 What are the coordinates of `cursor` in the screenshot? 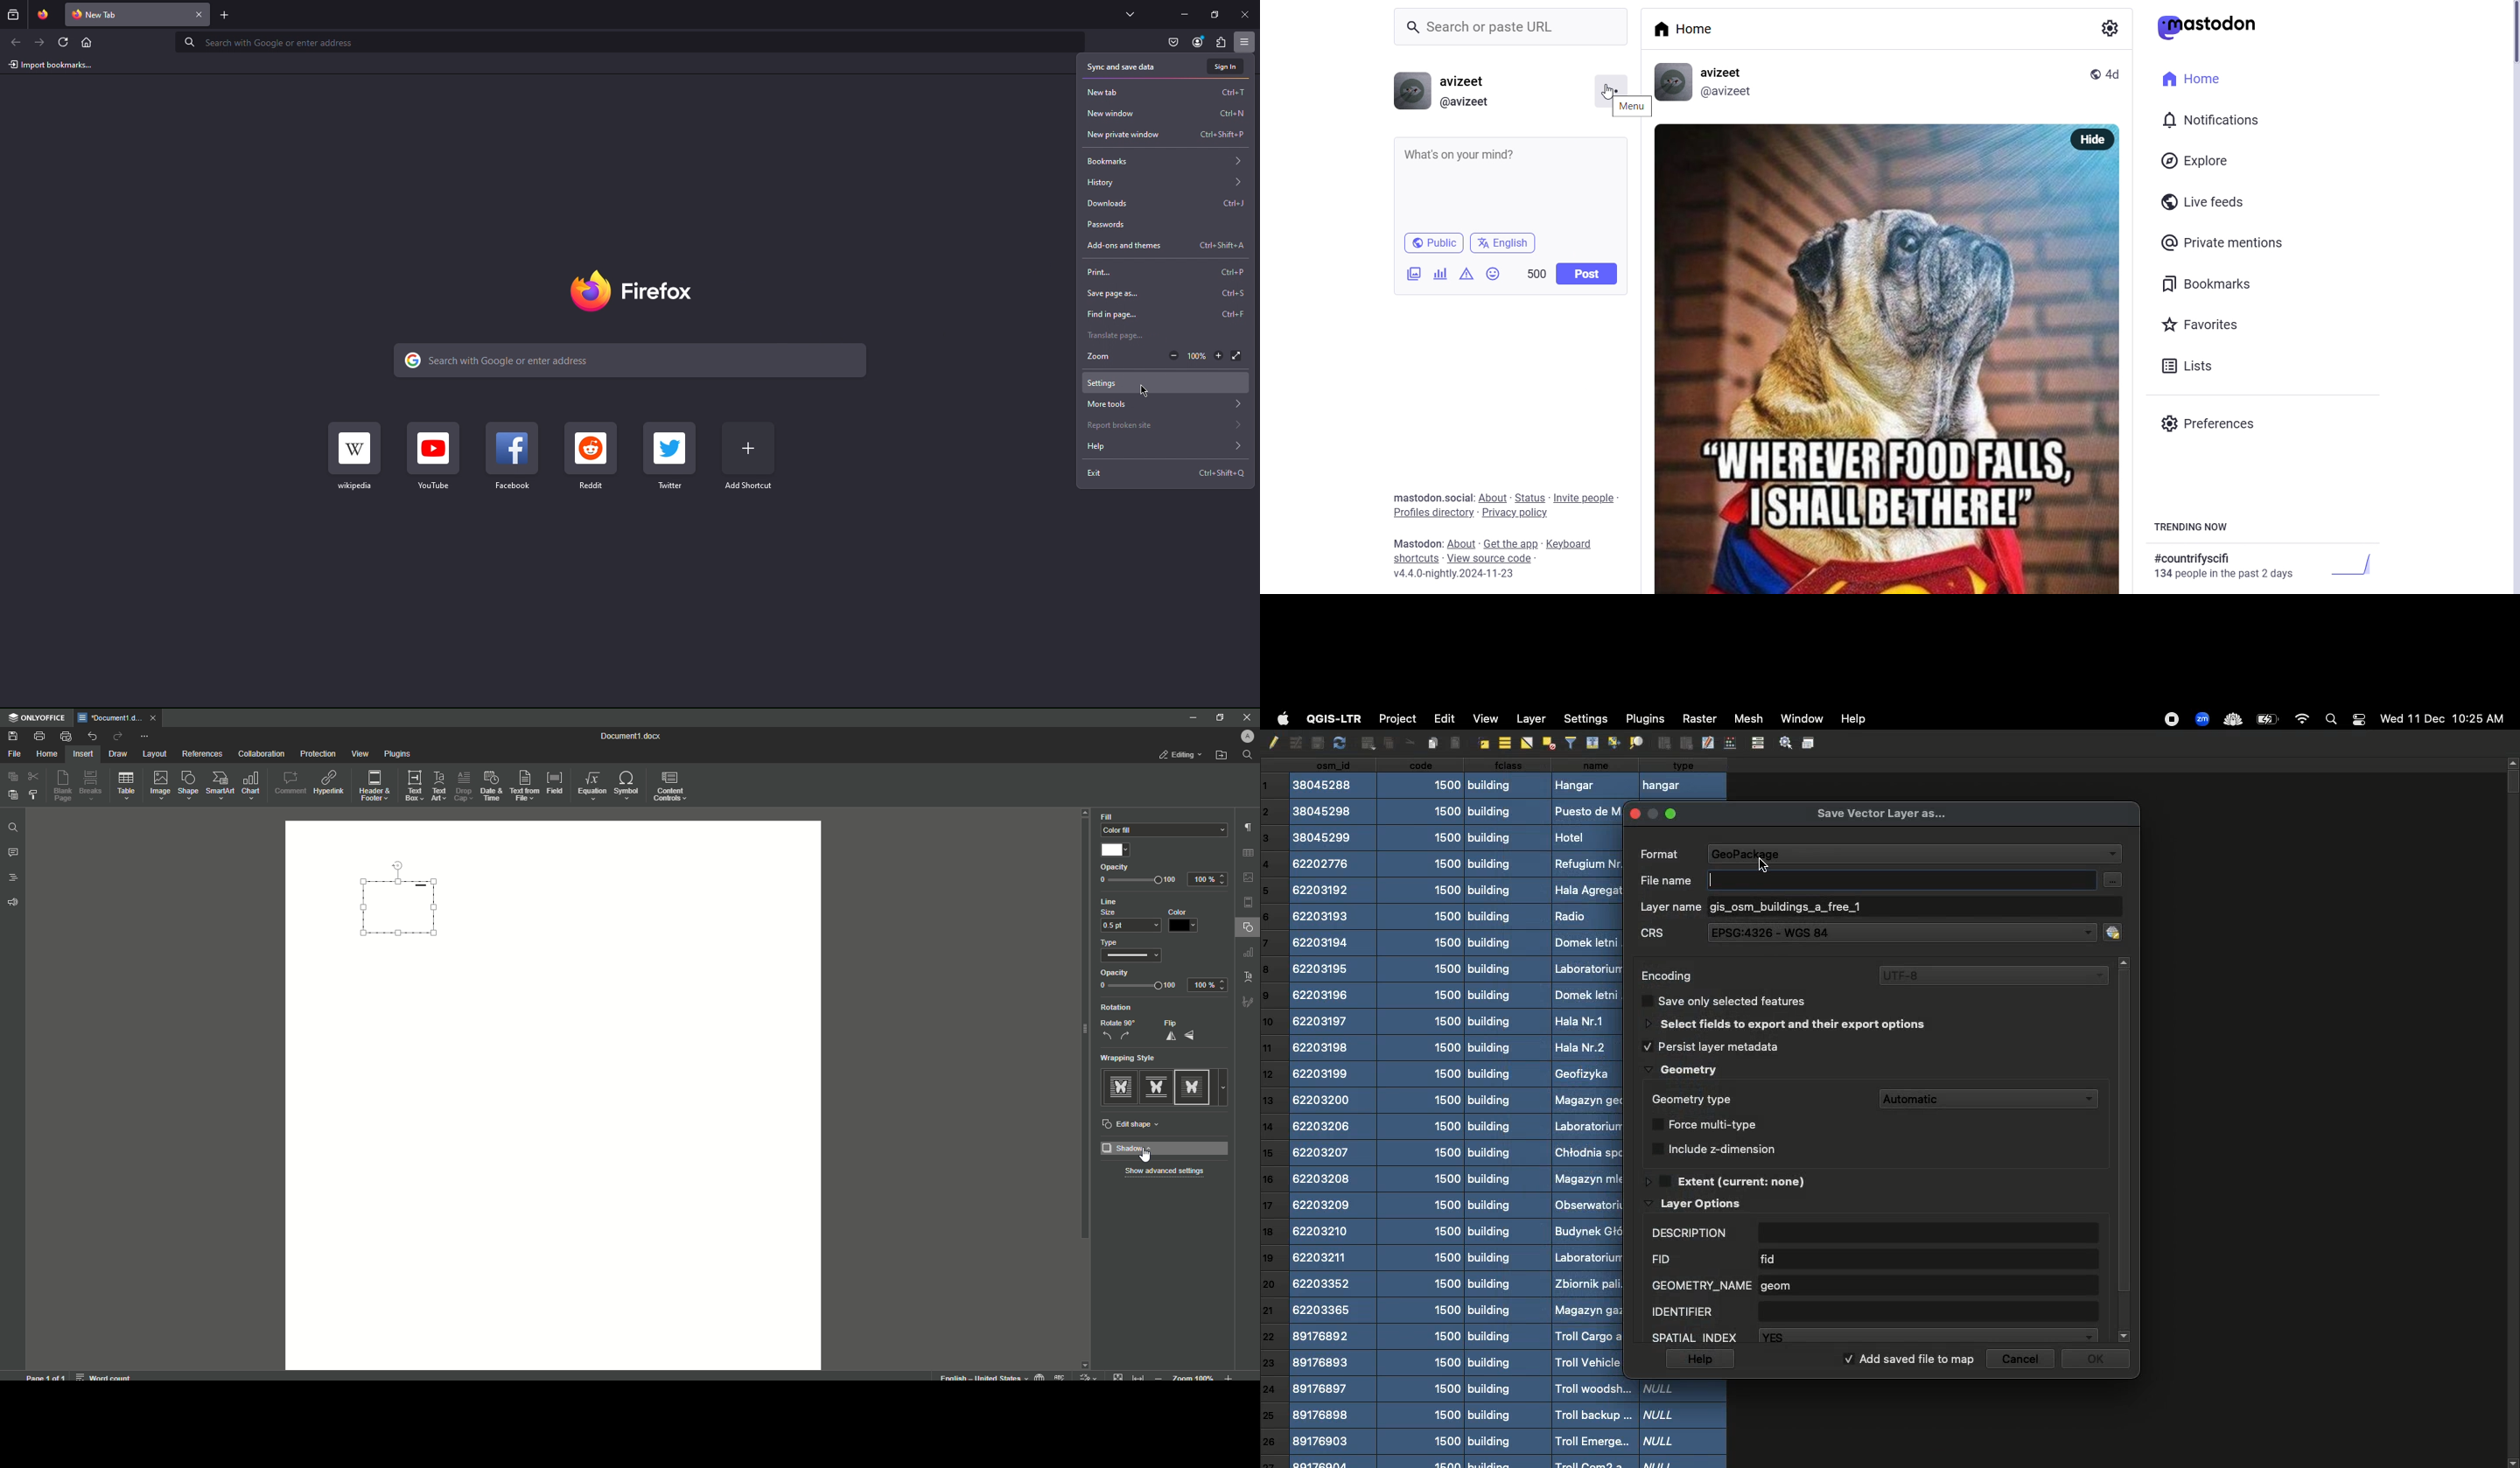 It's located at (1604, 91).